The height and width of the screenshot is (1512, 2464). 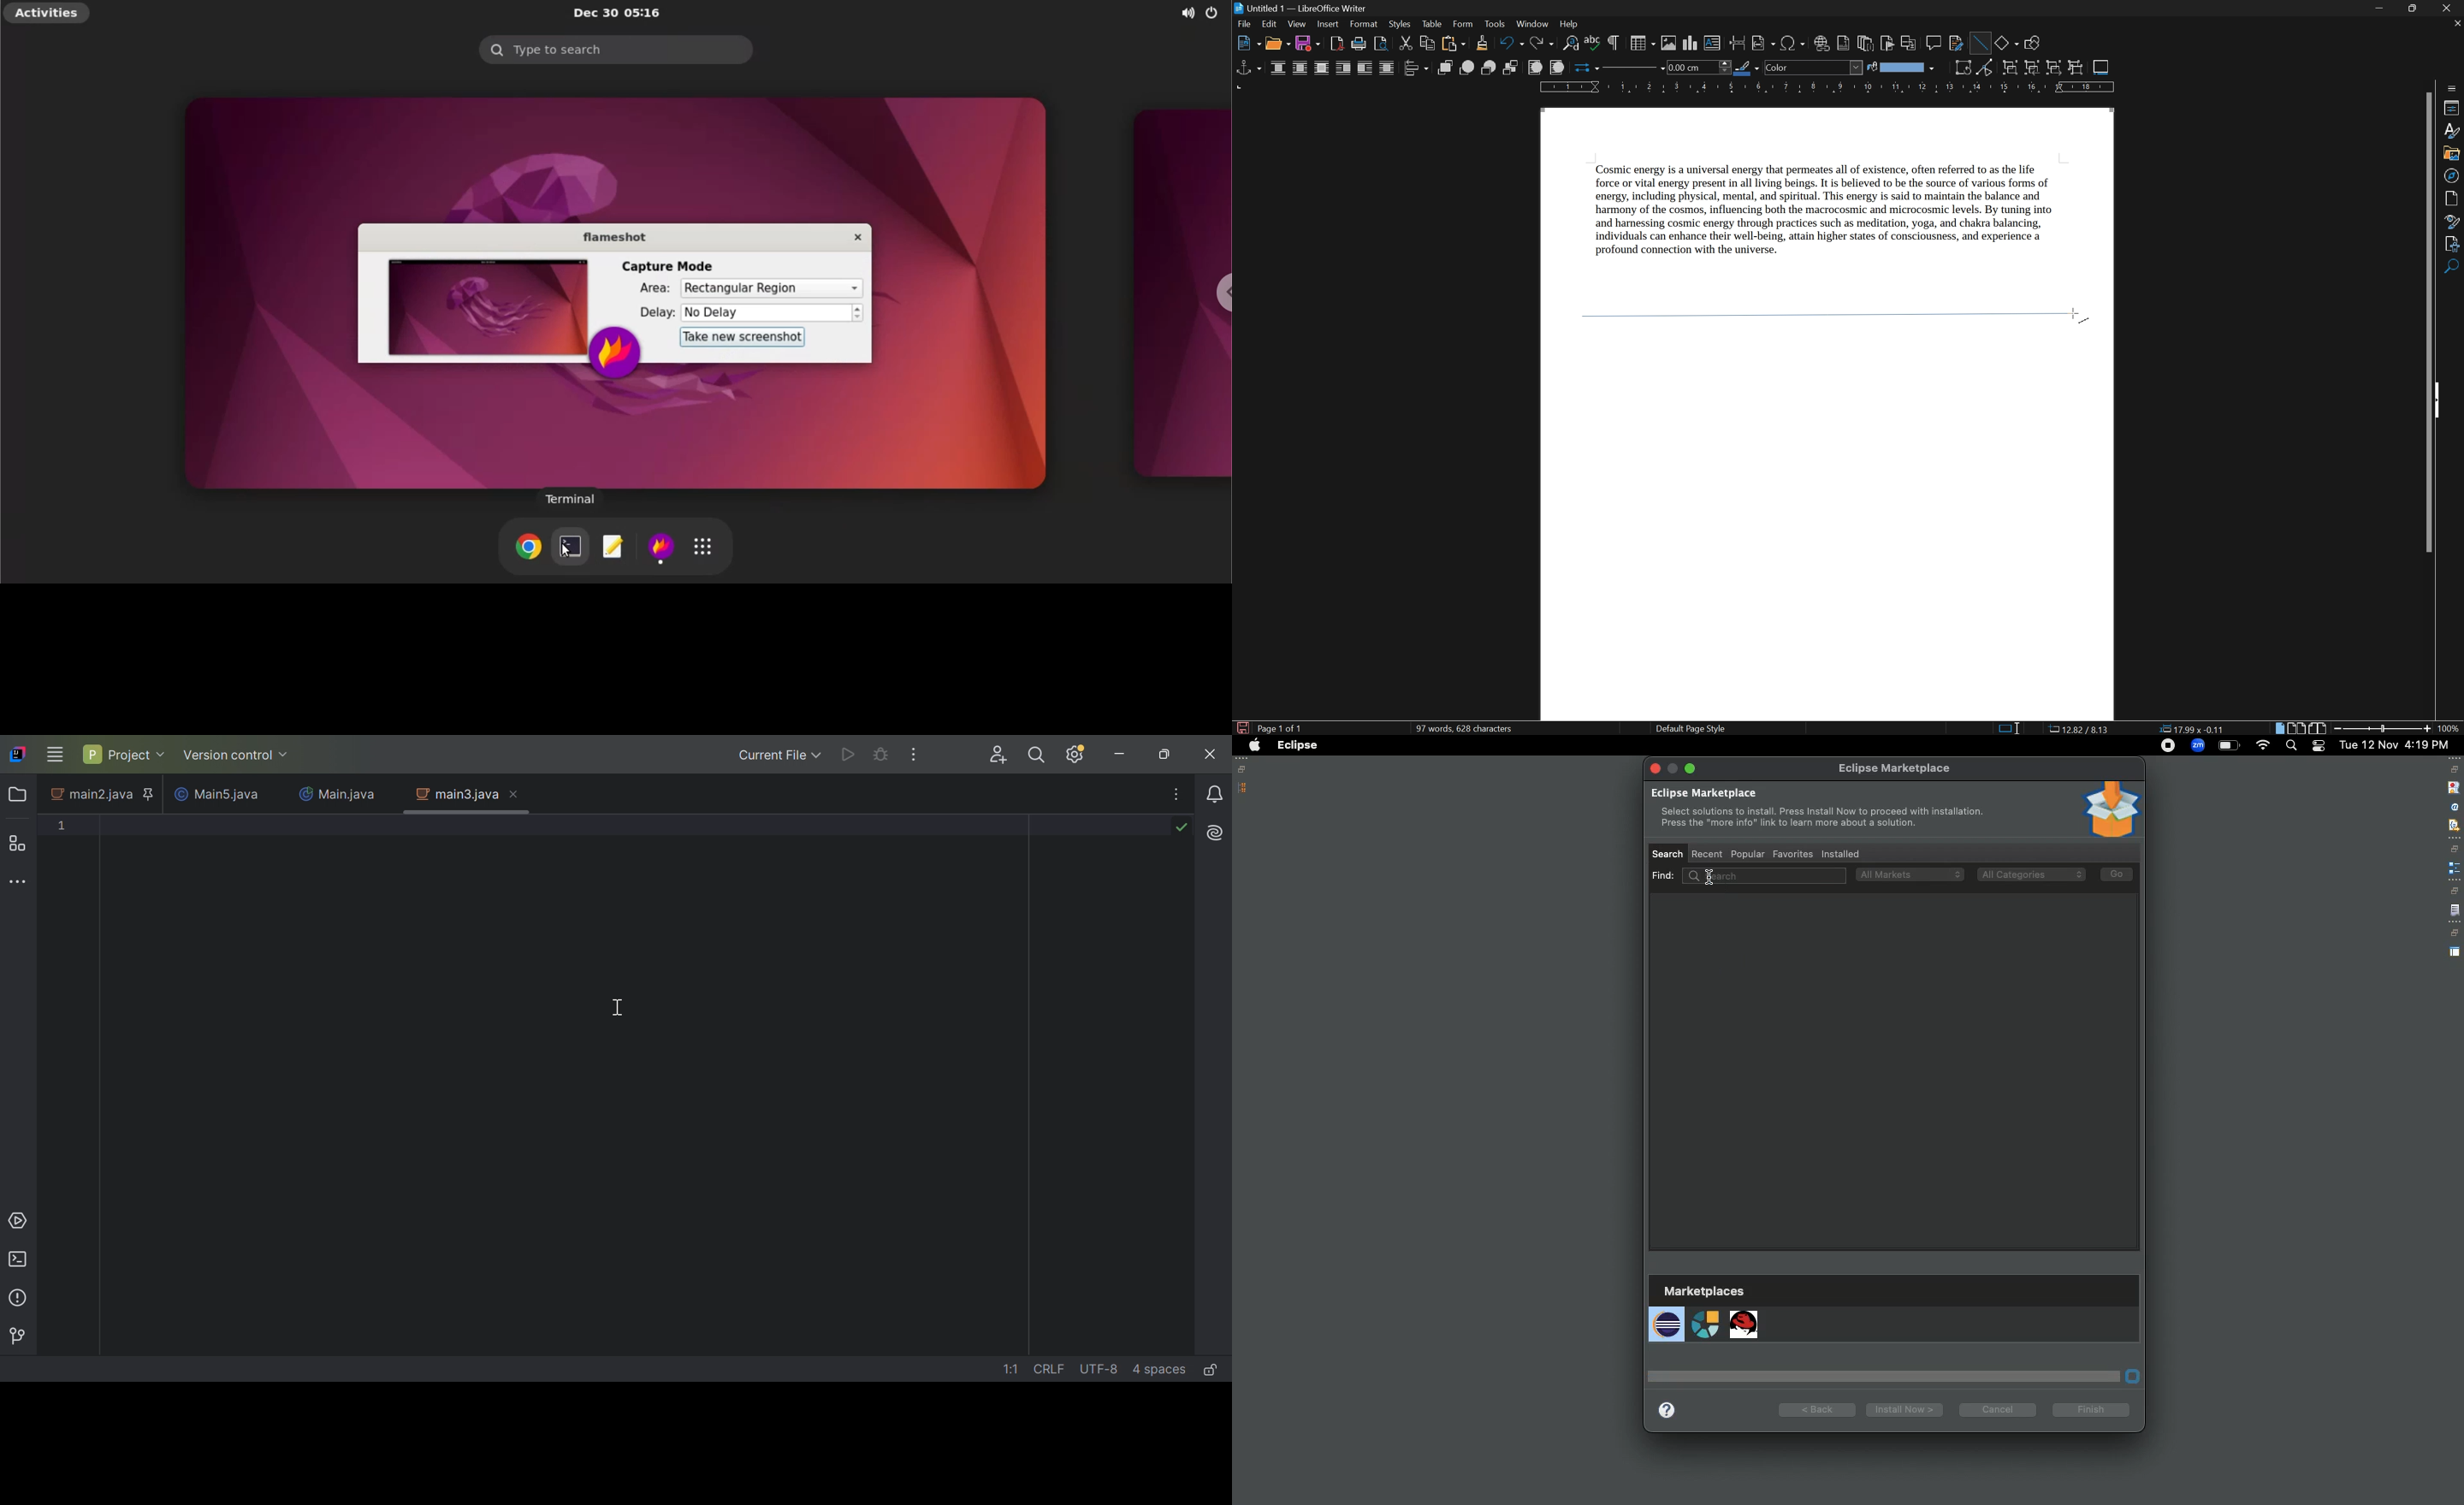 I want to click on Charge, so click(x=2229, y=746).